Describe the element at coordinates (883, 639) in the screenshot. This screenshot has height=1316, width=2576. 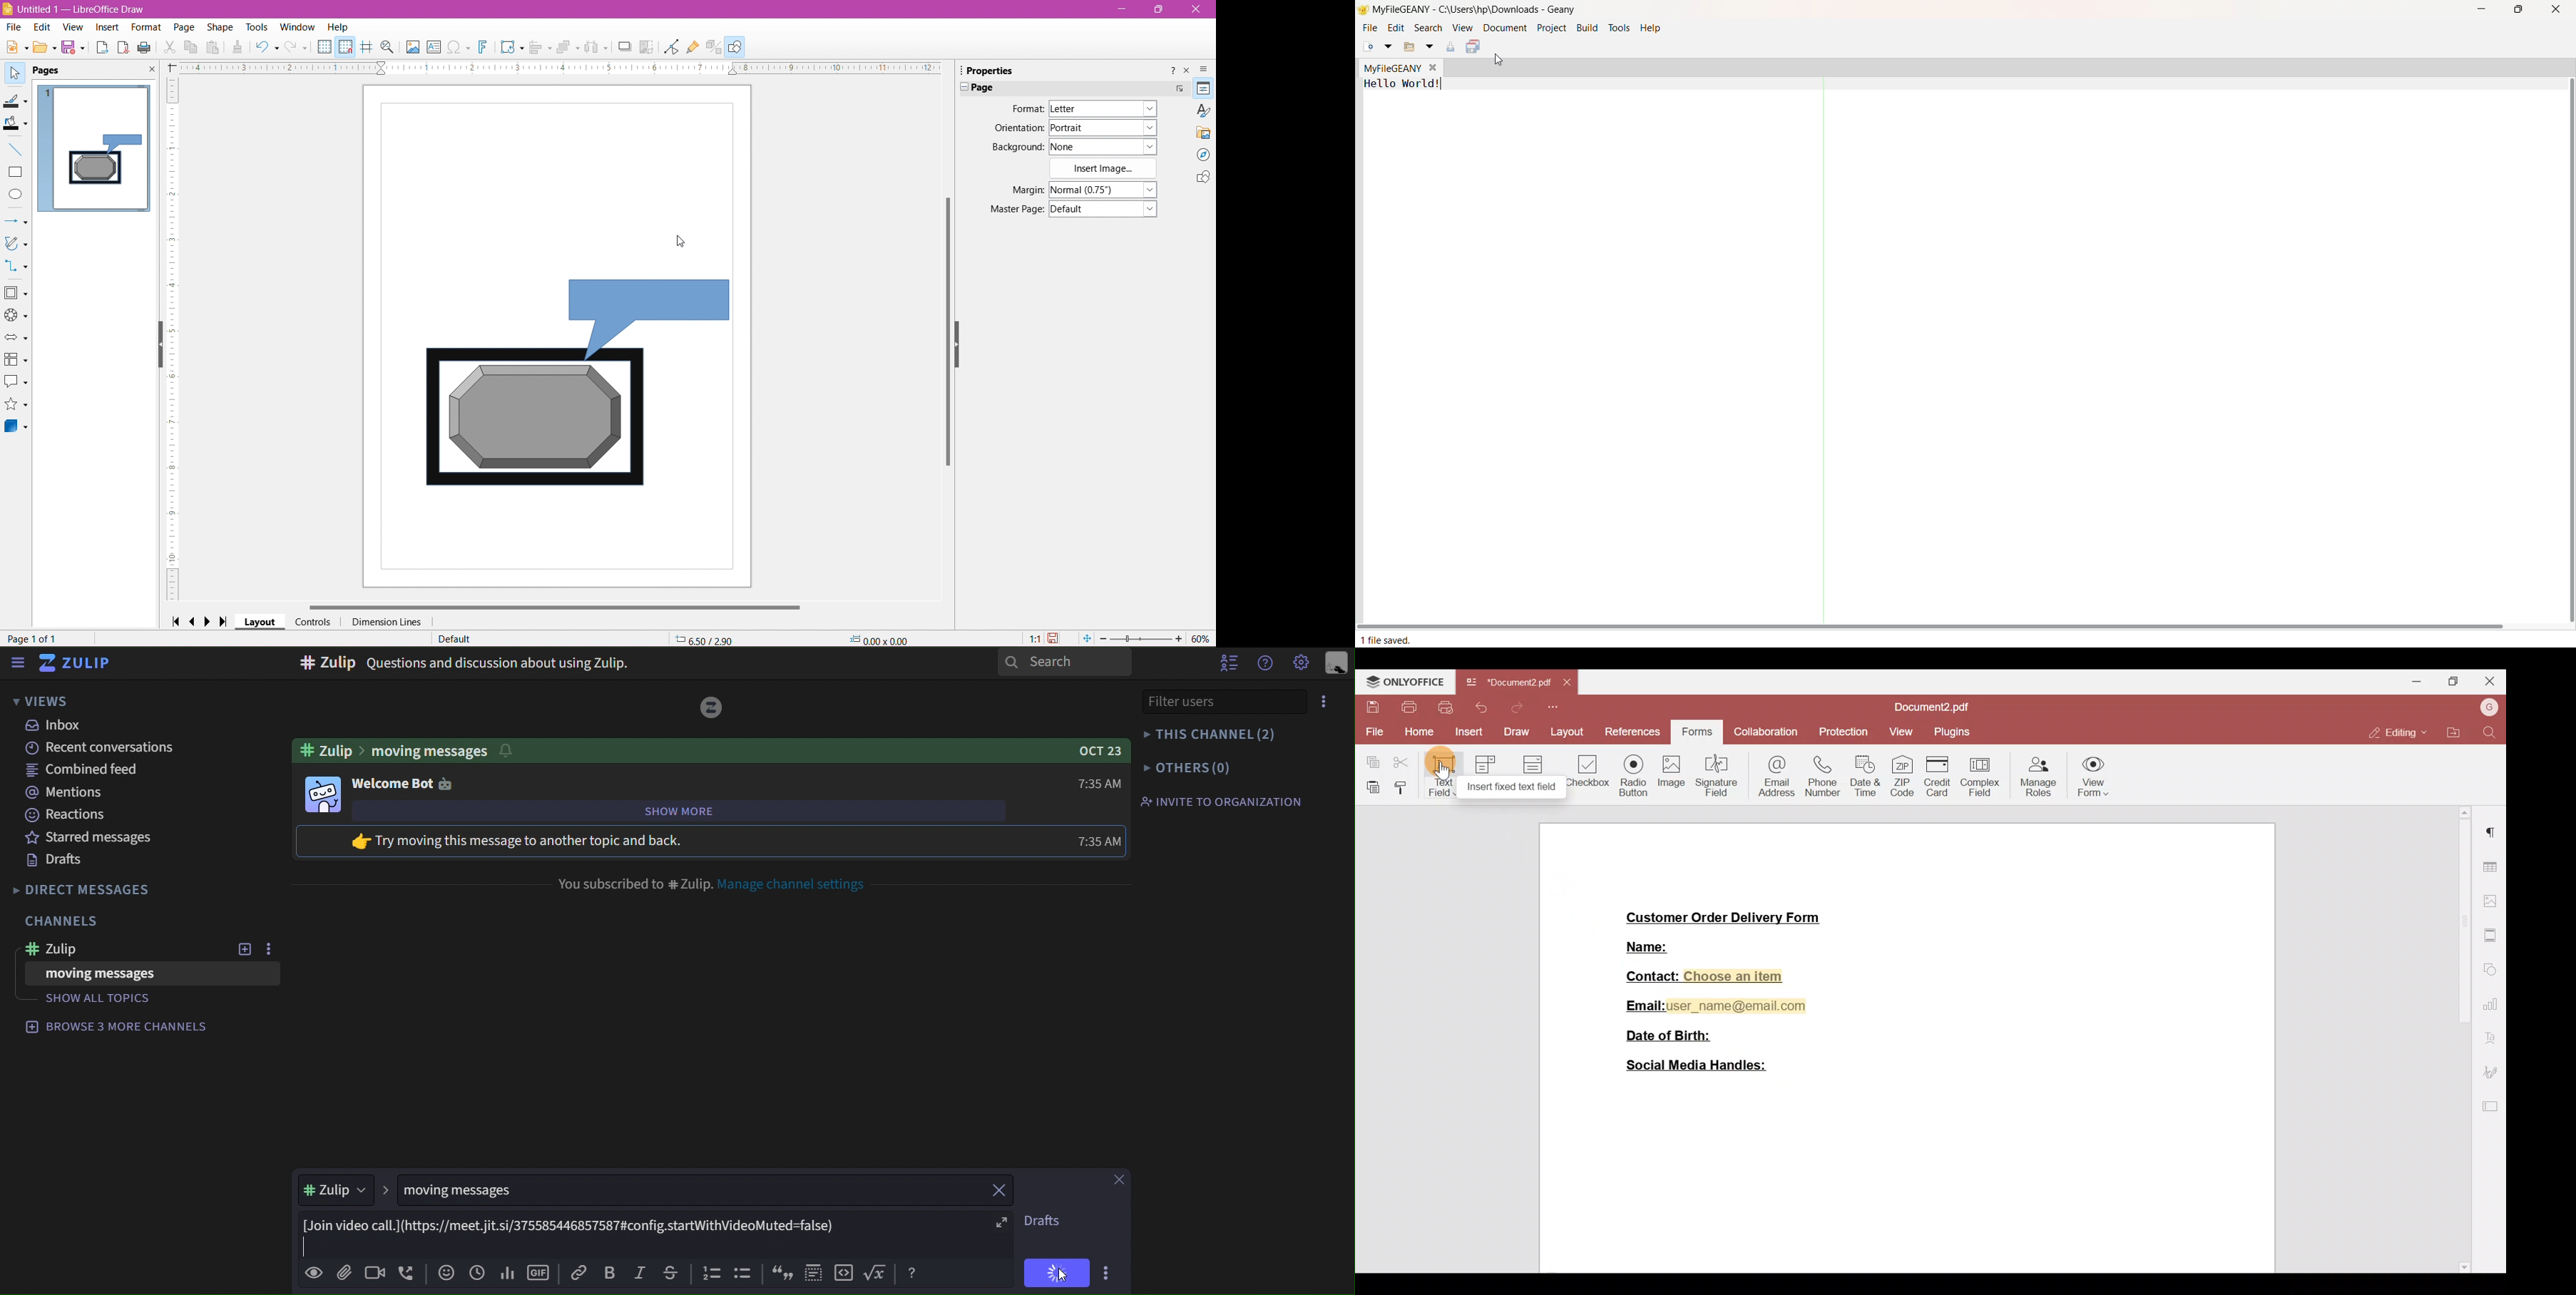
I see `0.00x0.00` at that location.